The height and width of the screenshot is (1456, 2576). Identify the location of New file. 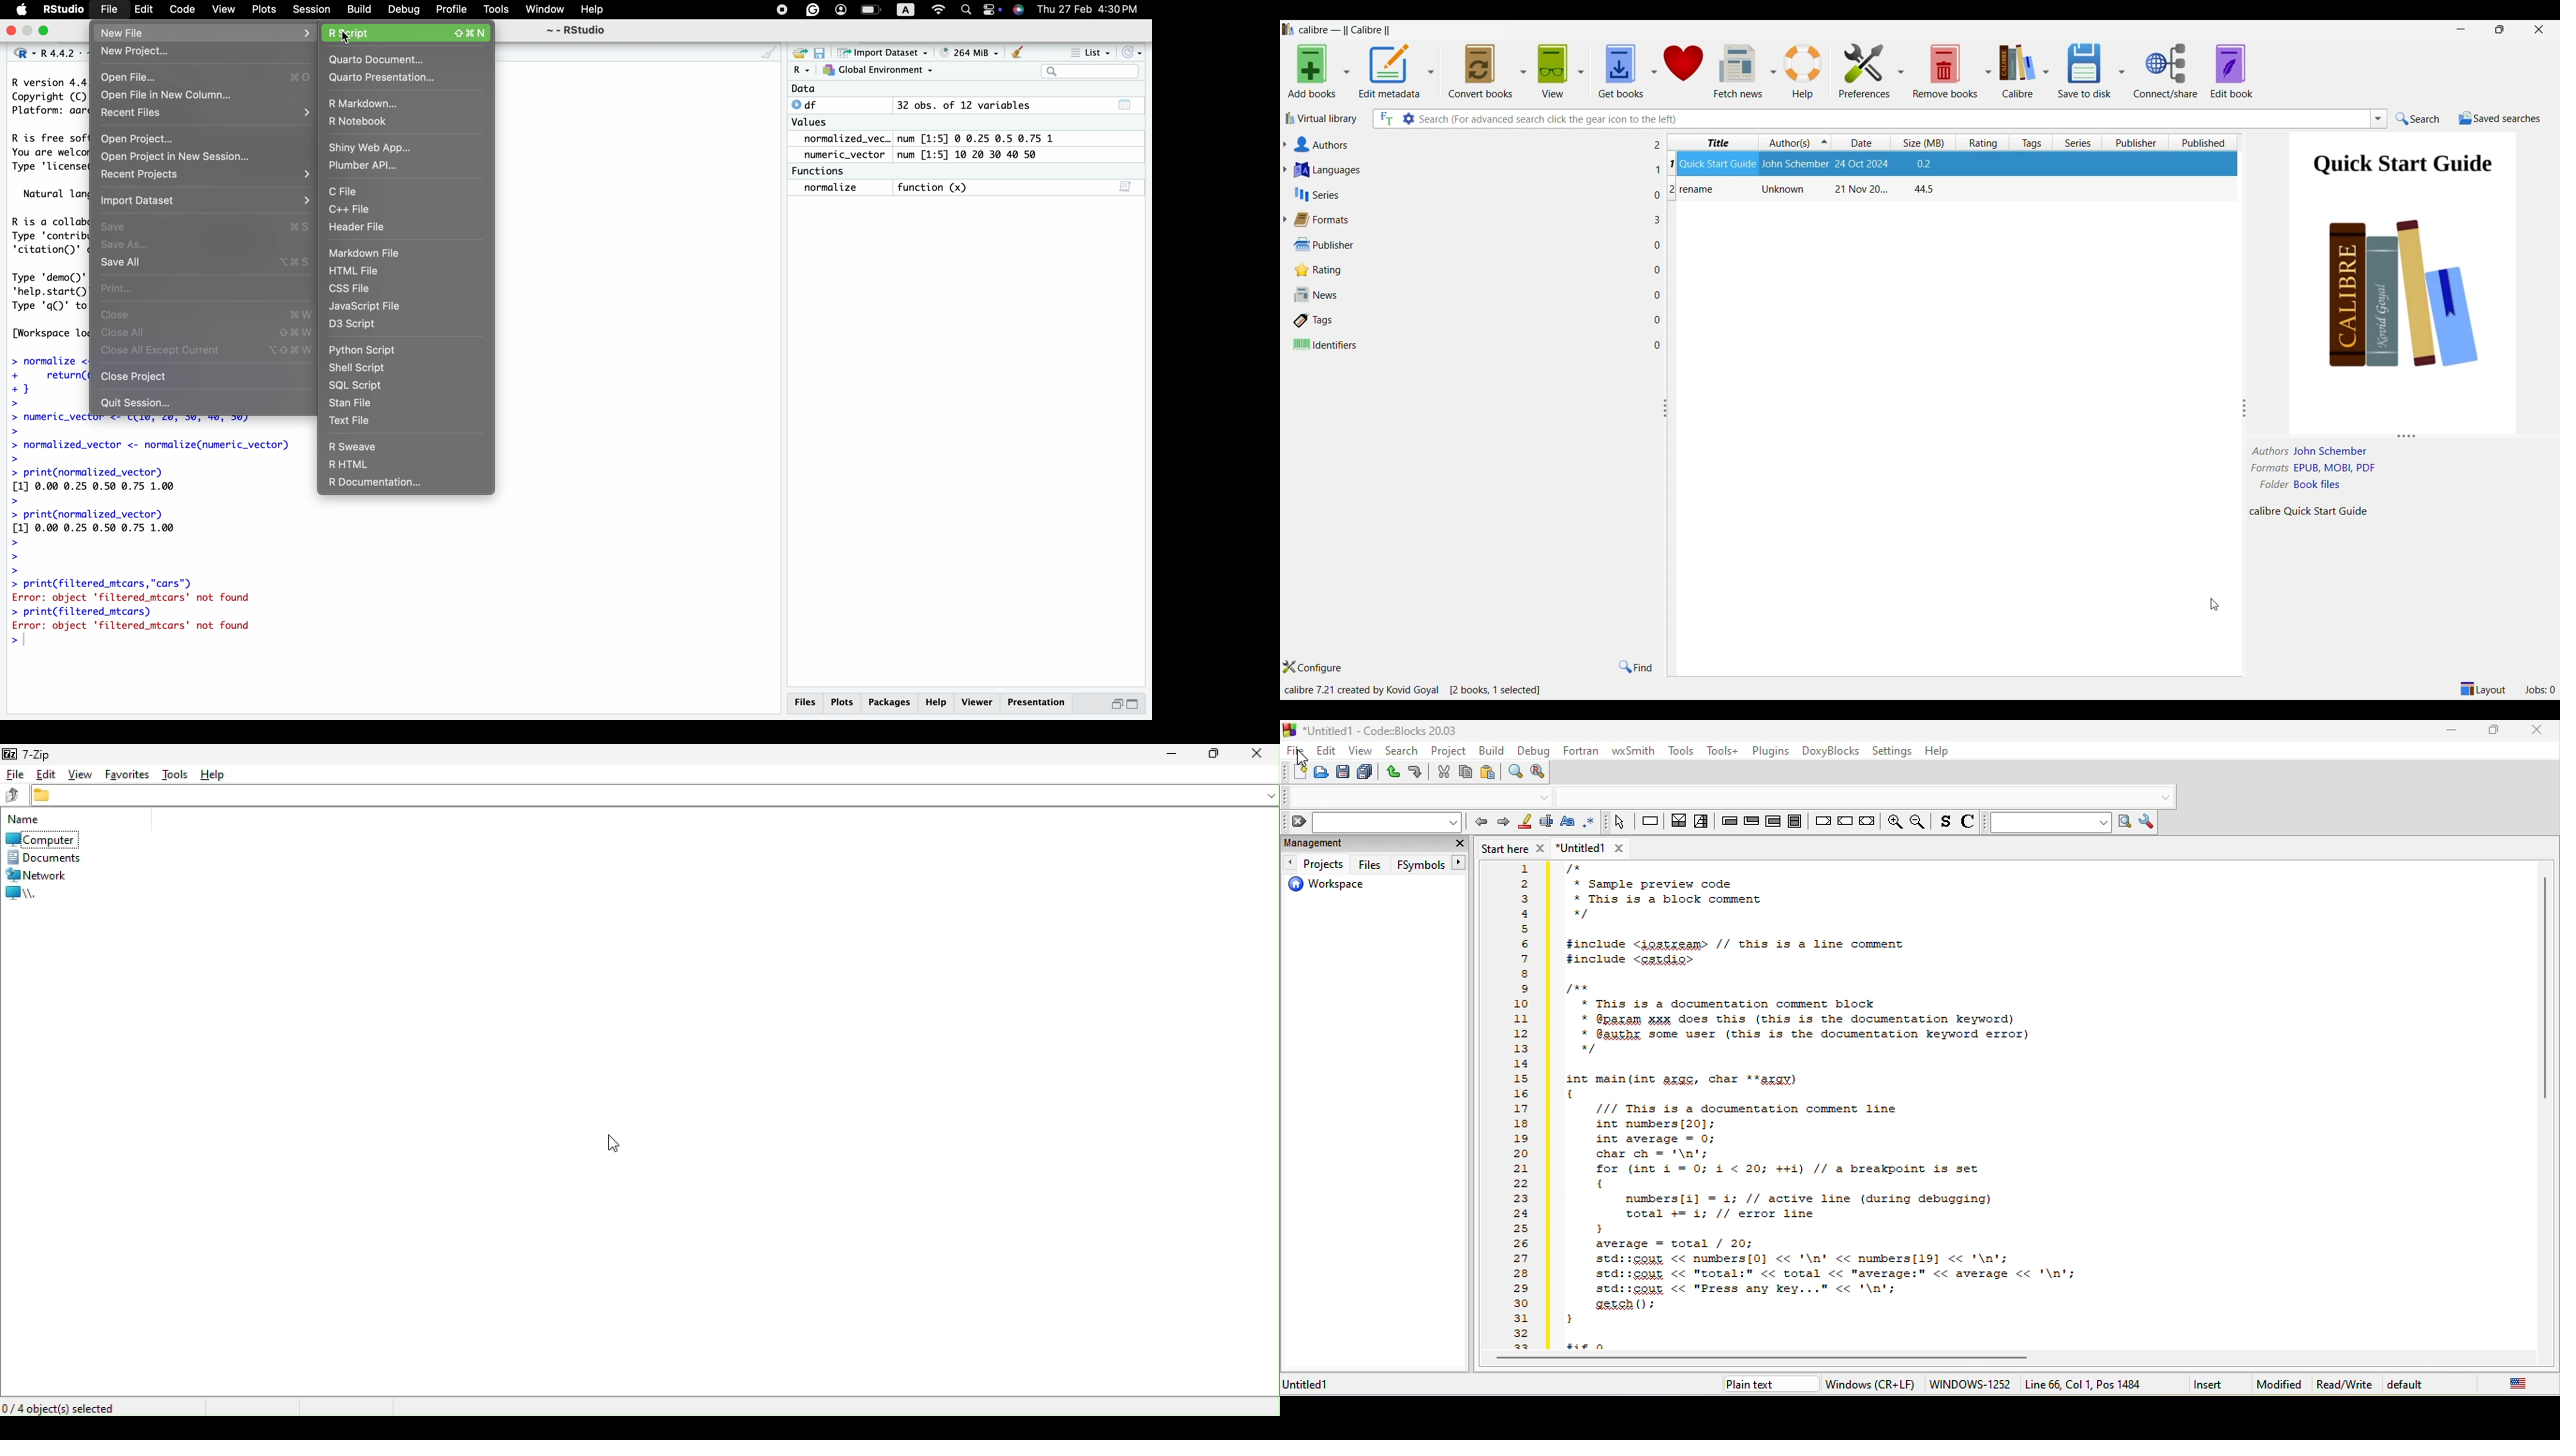
(206, 33).